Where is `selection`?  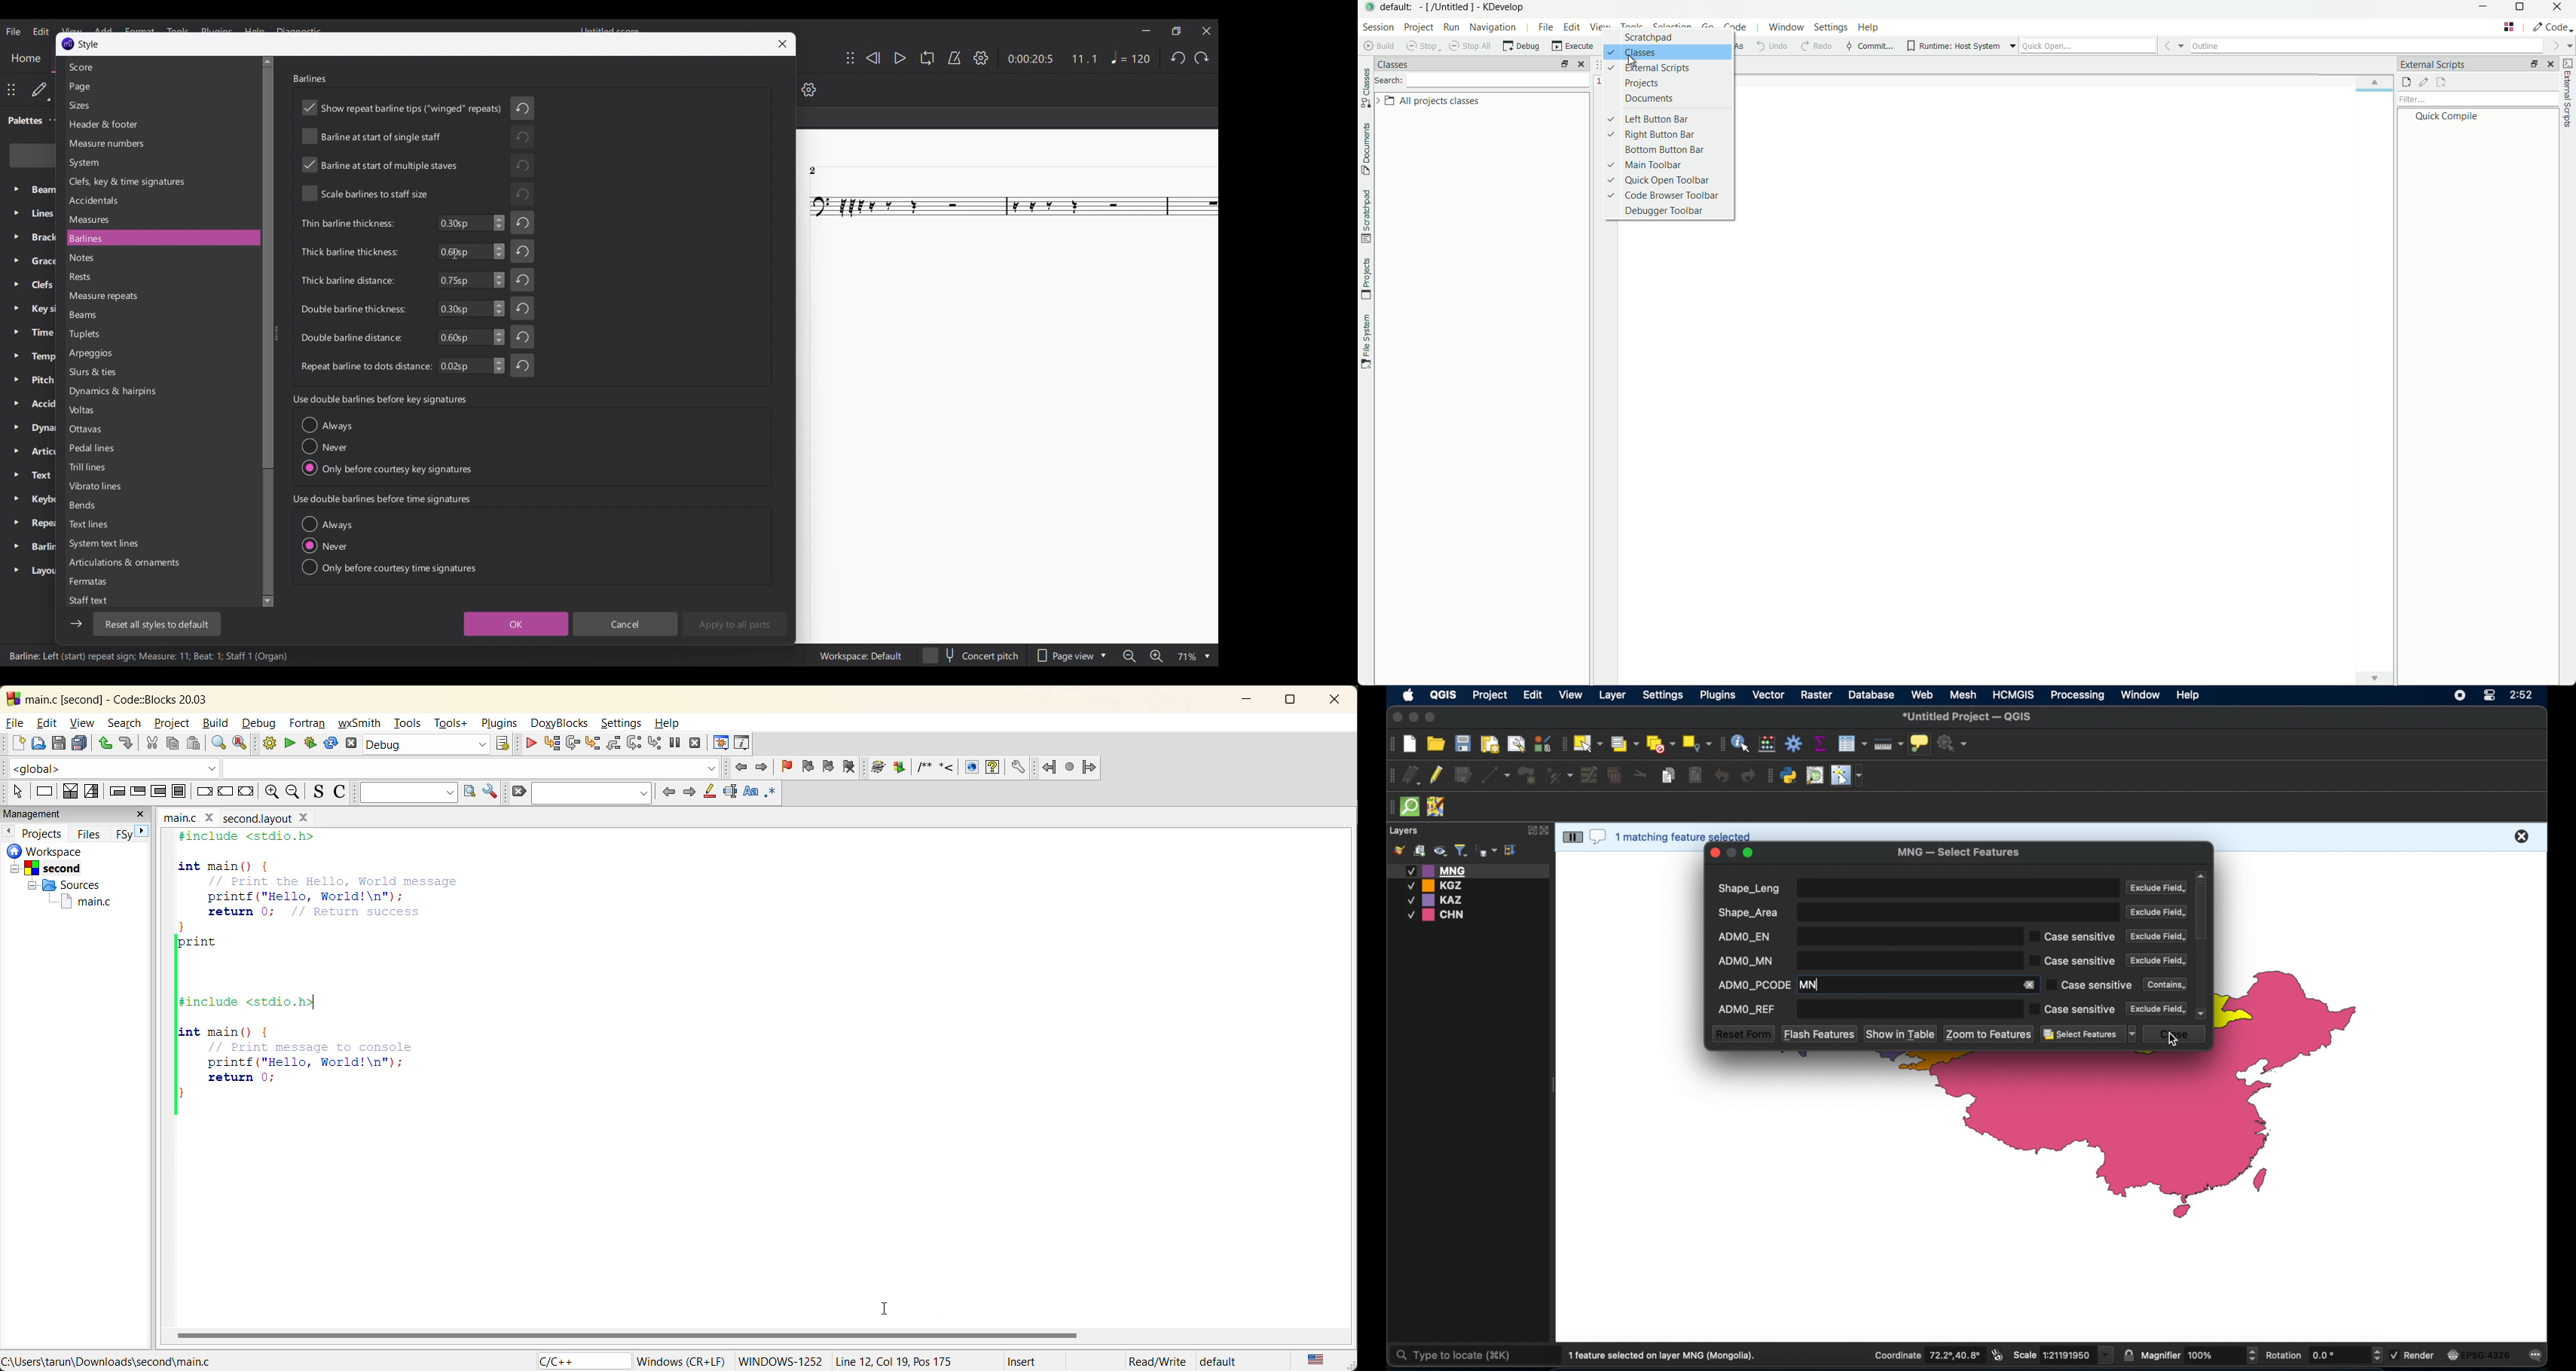 selection is located at coordinates (90, 792).